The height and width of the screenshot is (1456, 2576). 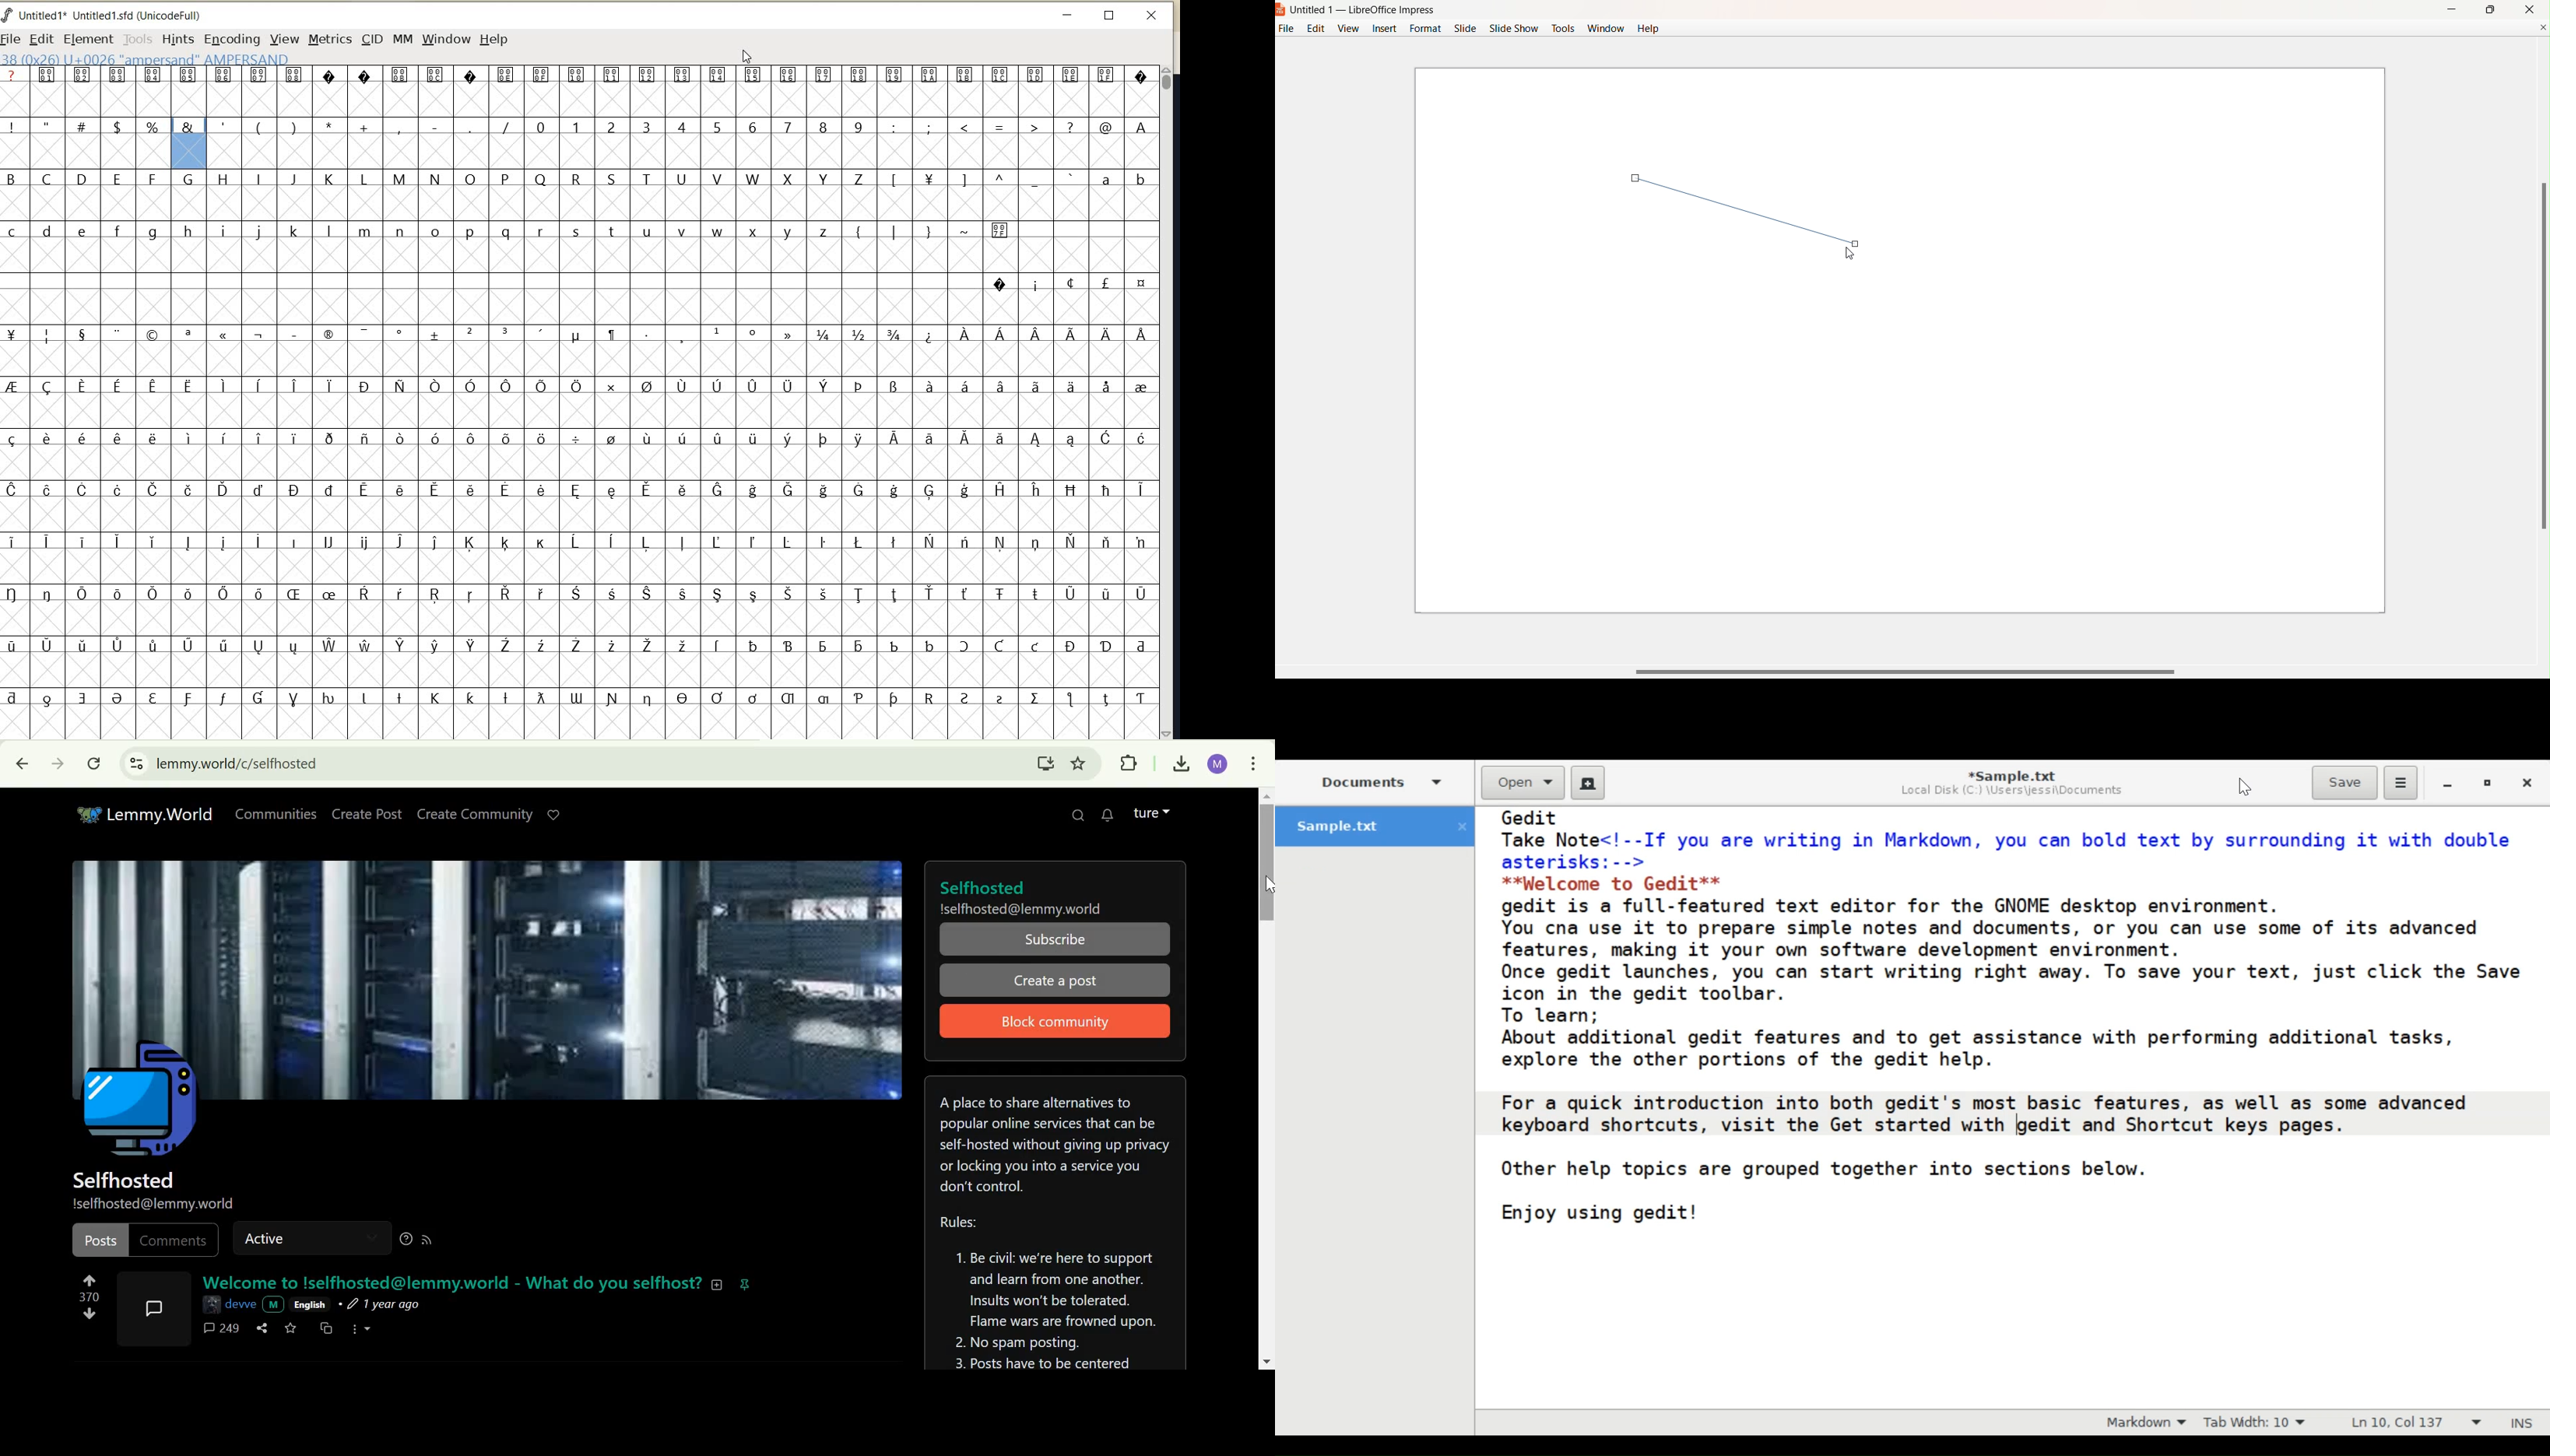 What do you see at coordinates (370, 38) in the screenshot?
I see `CID` at bounding box center [370, 38].